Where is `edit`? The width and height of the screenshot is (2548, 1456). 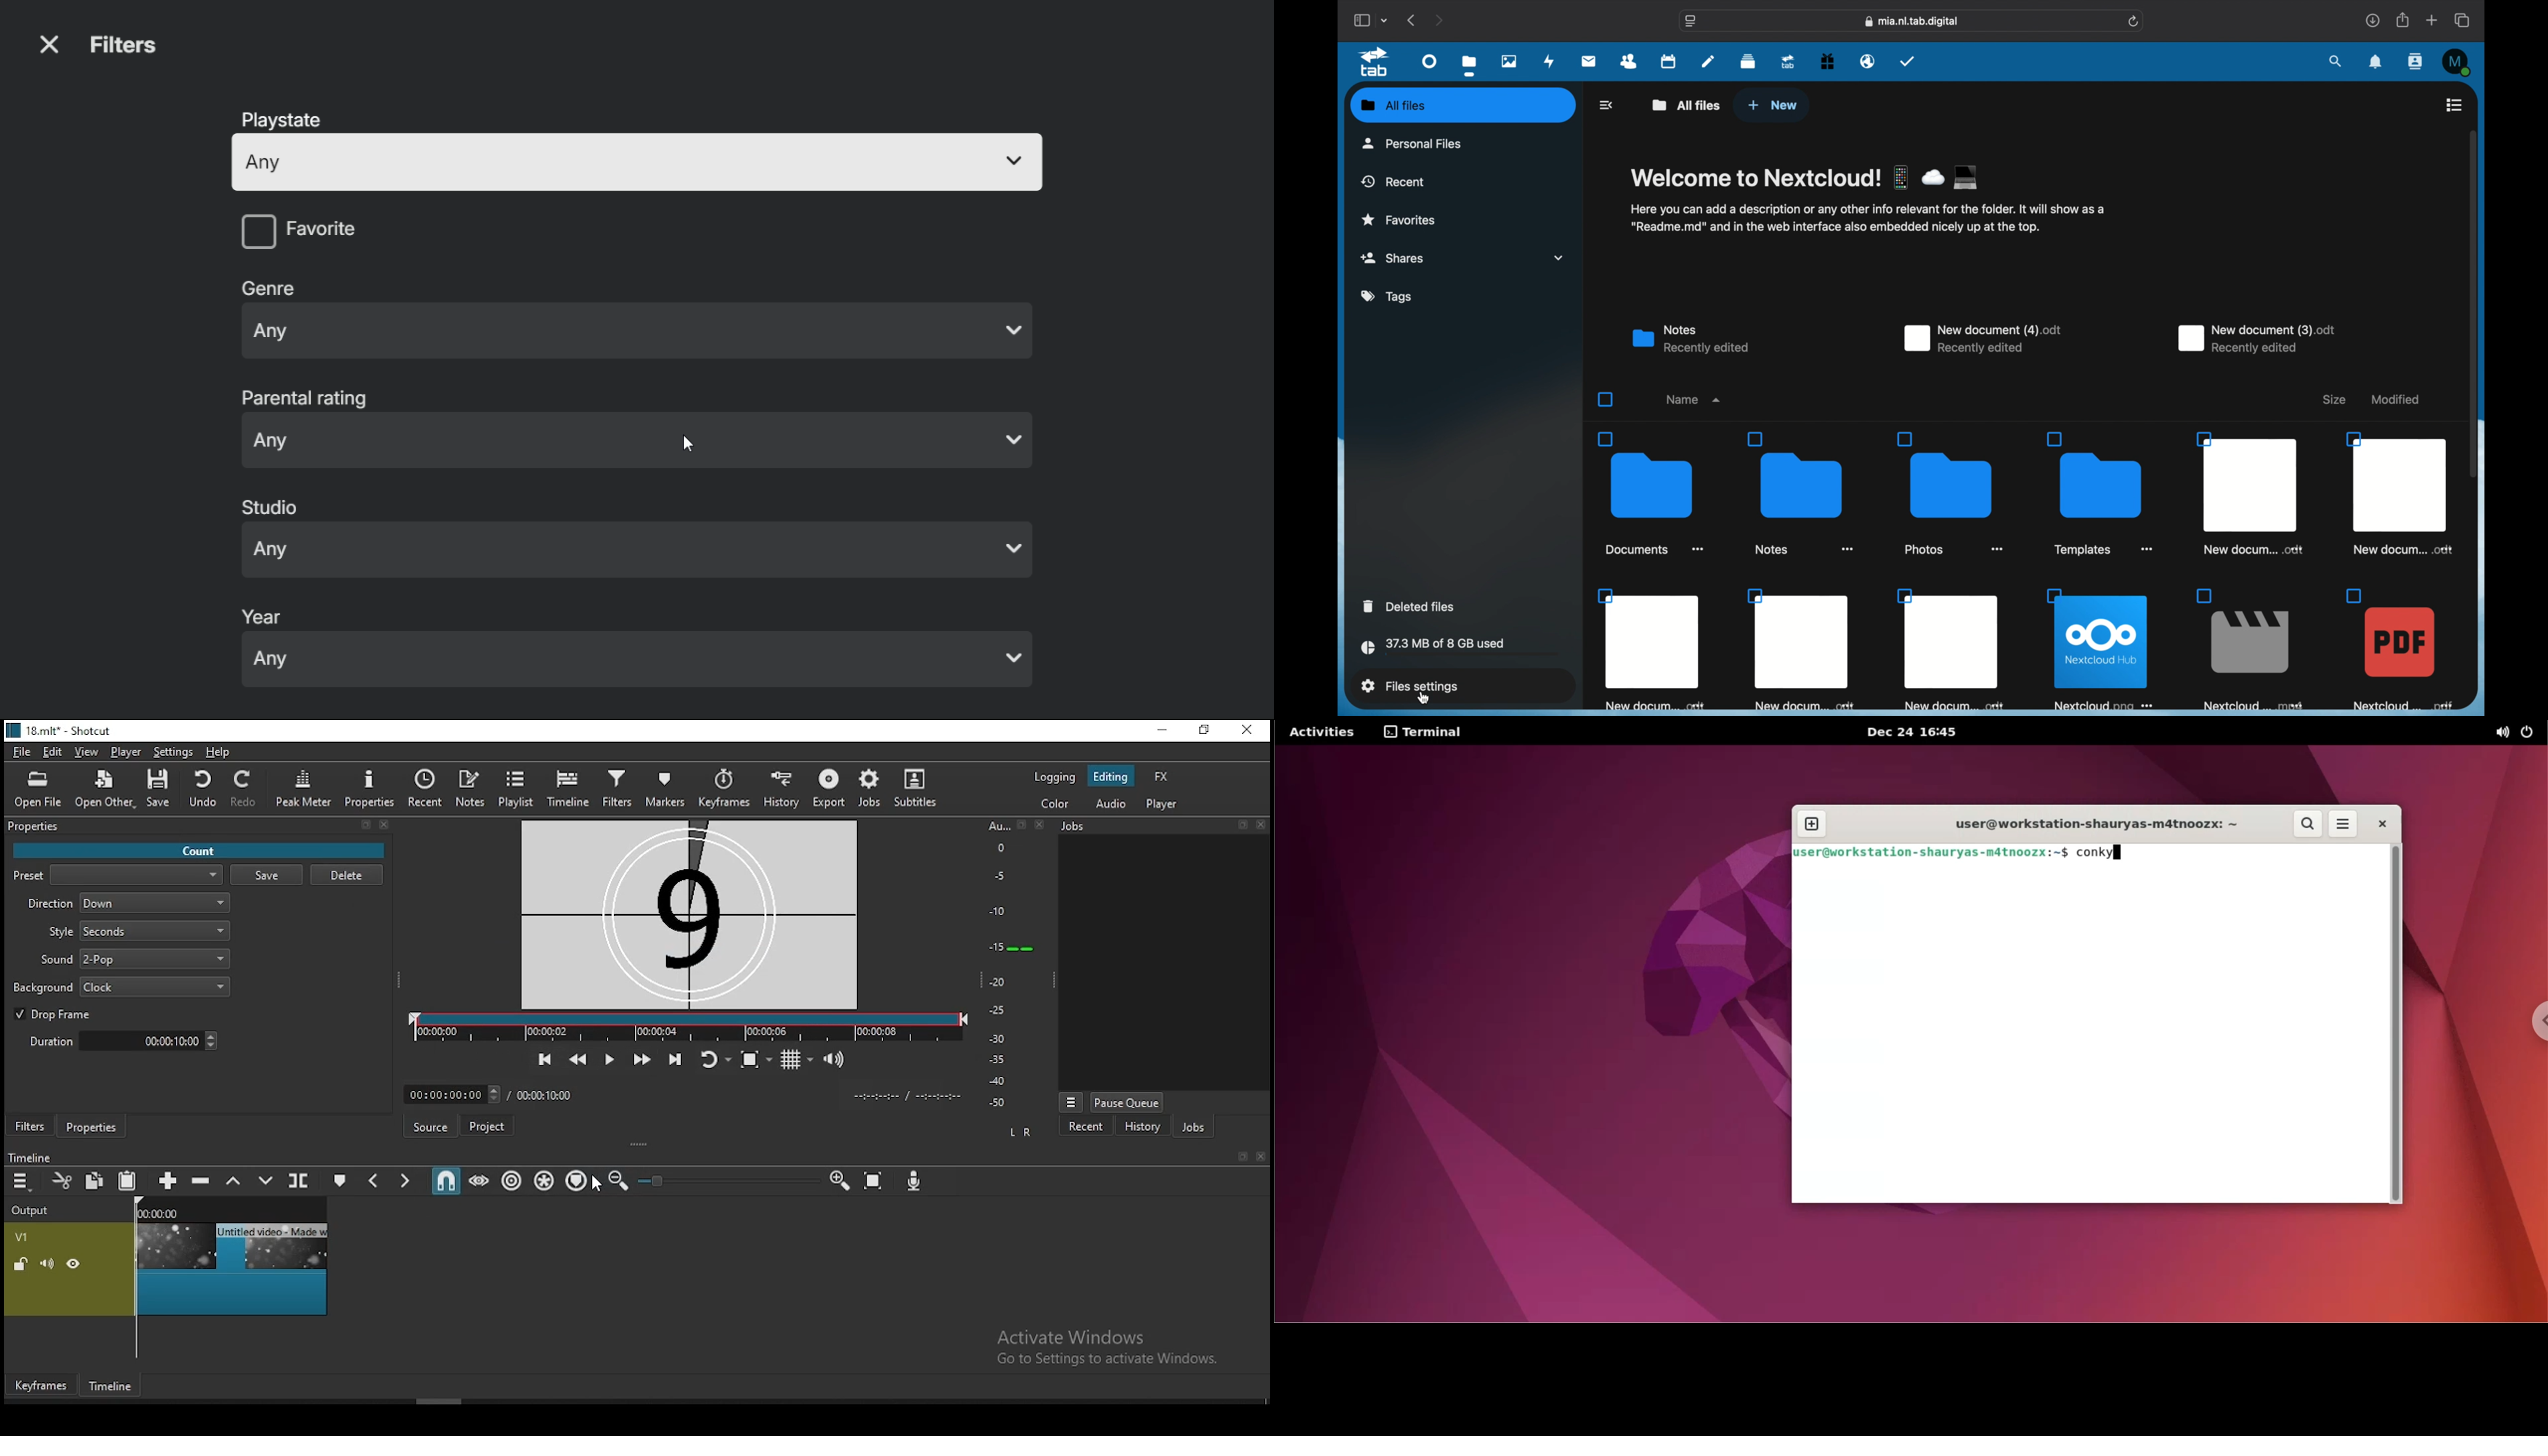 edit is located at coordinates (54, 753).